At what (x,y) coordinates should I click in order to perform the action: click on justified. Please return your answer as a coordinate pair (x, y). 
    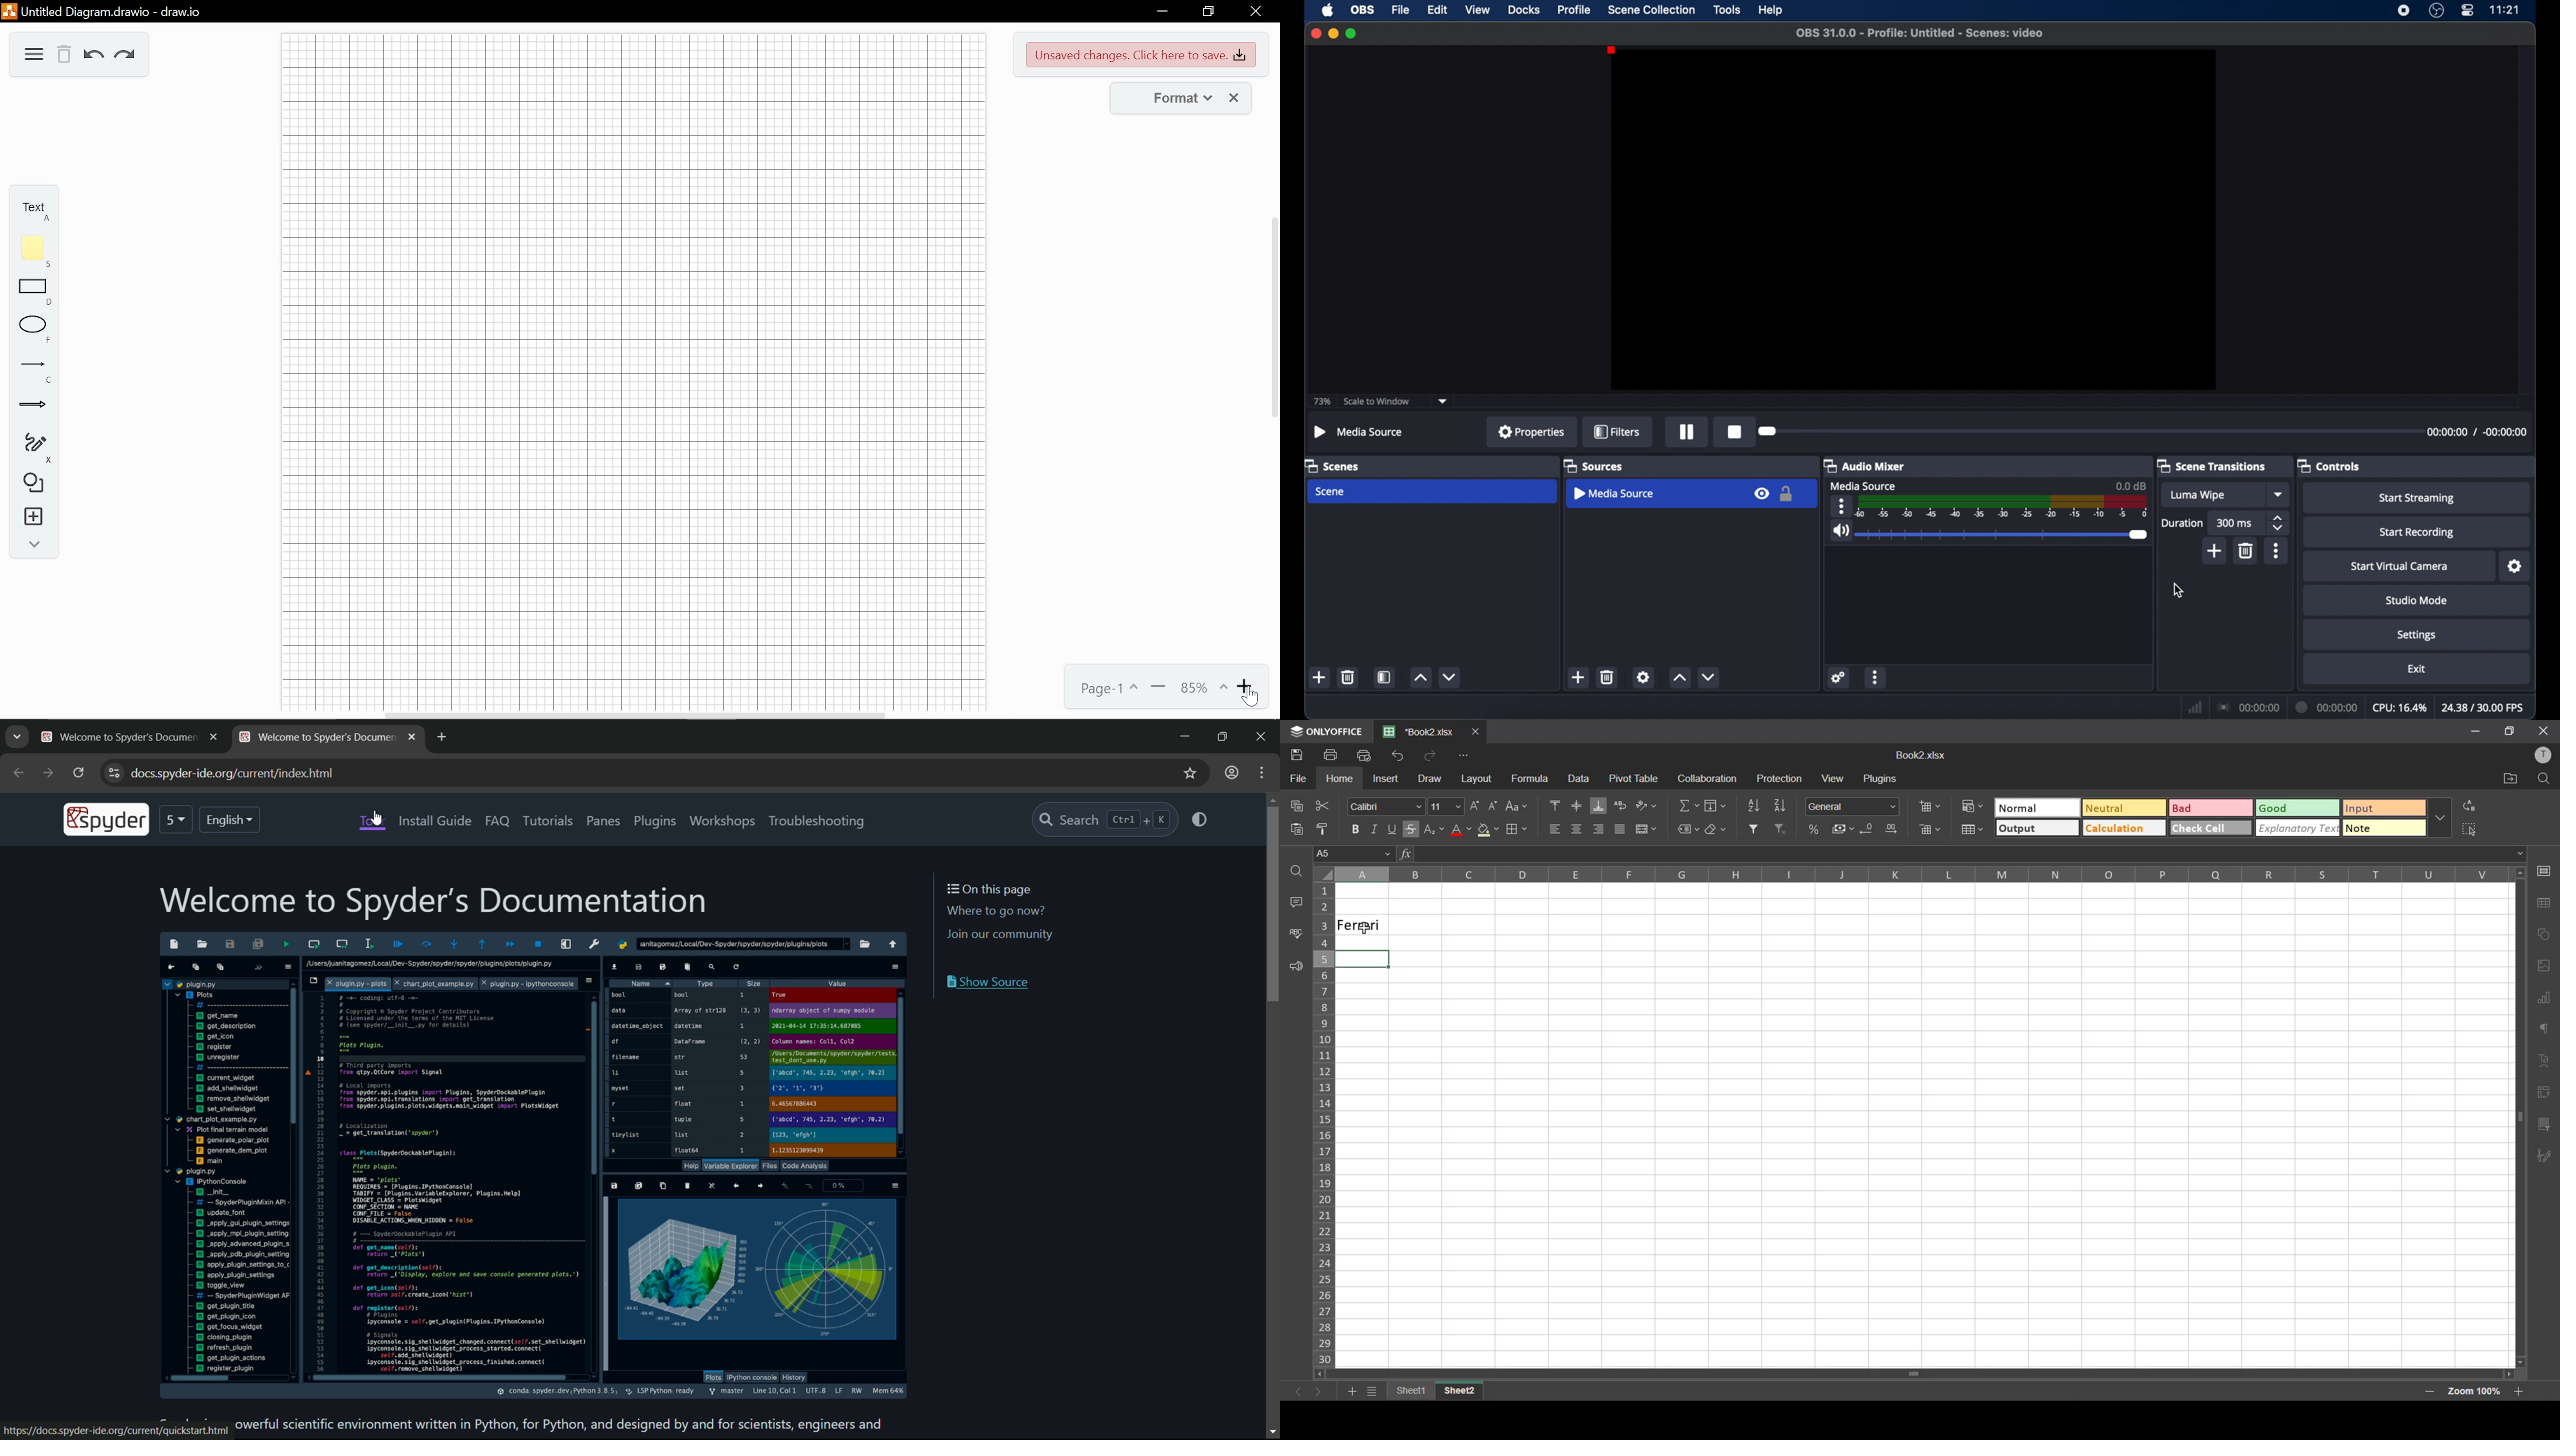
    Looking at the image, I should click on (1622, 829).